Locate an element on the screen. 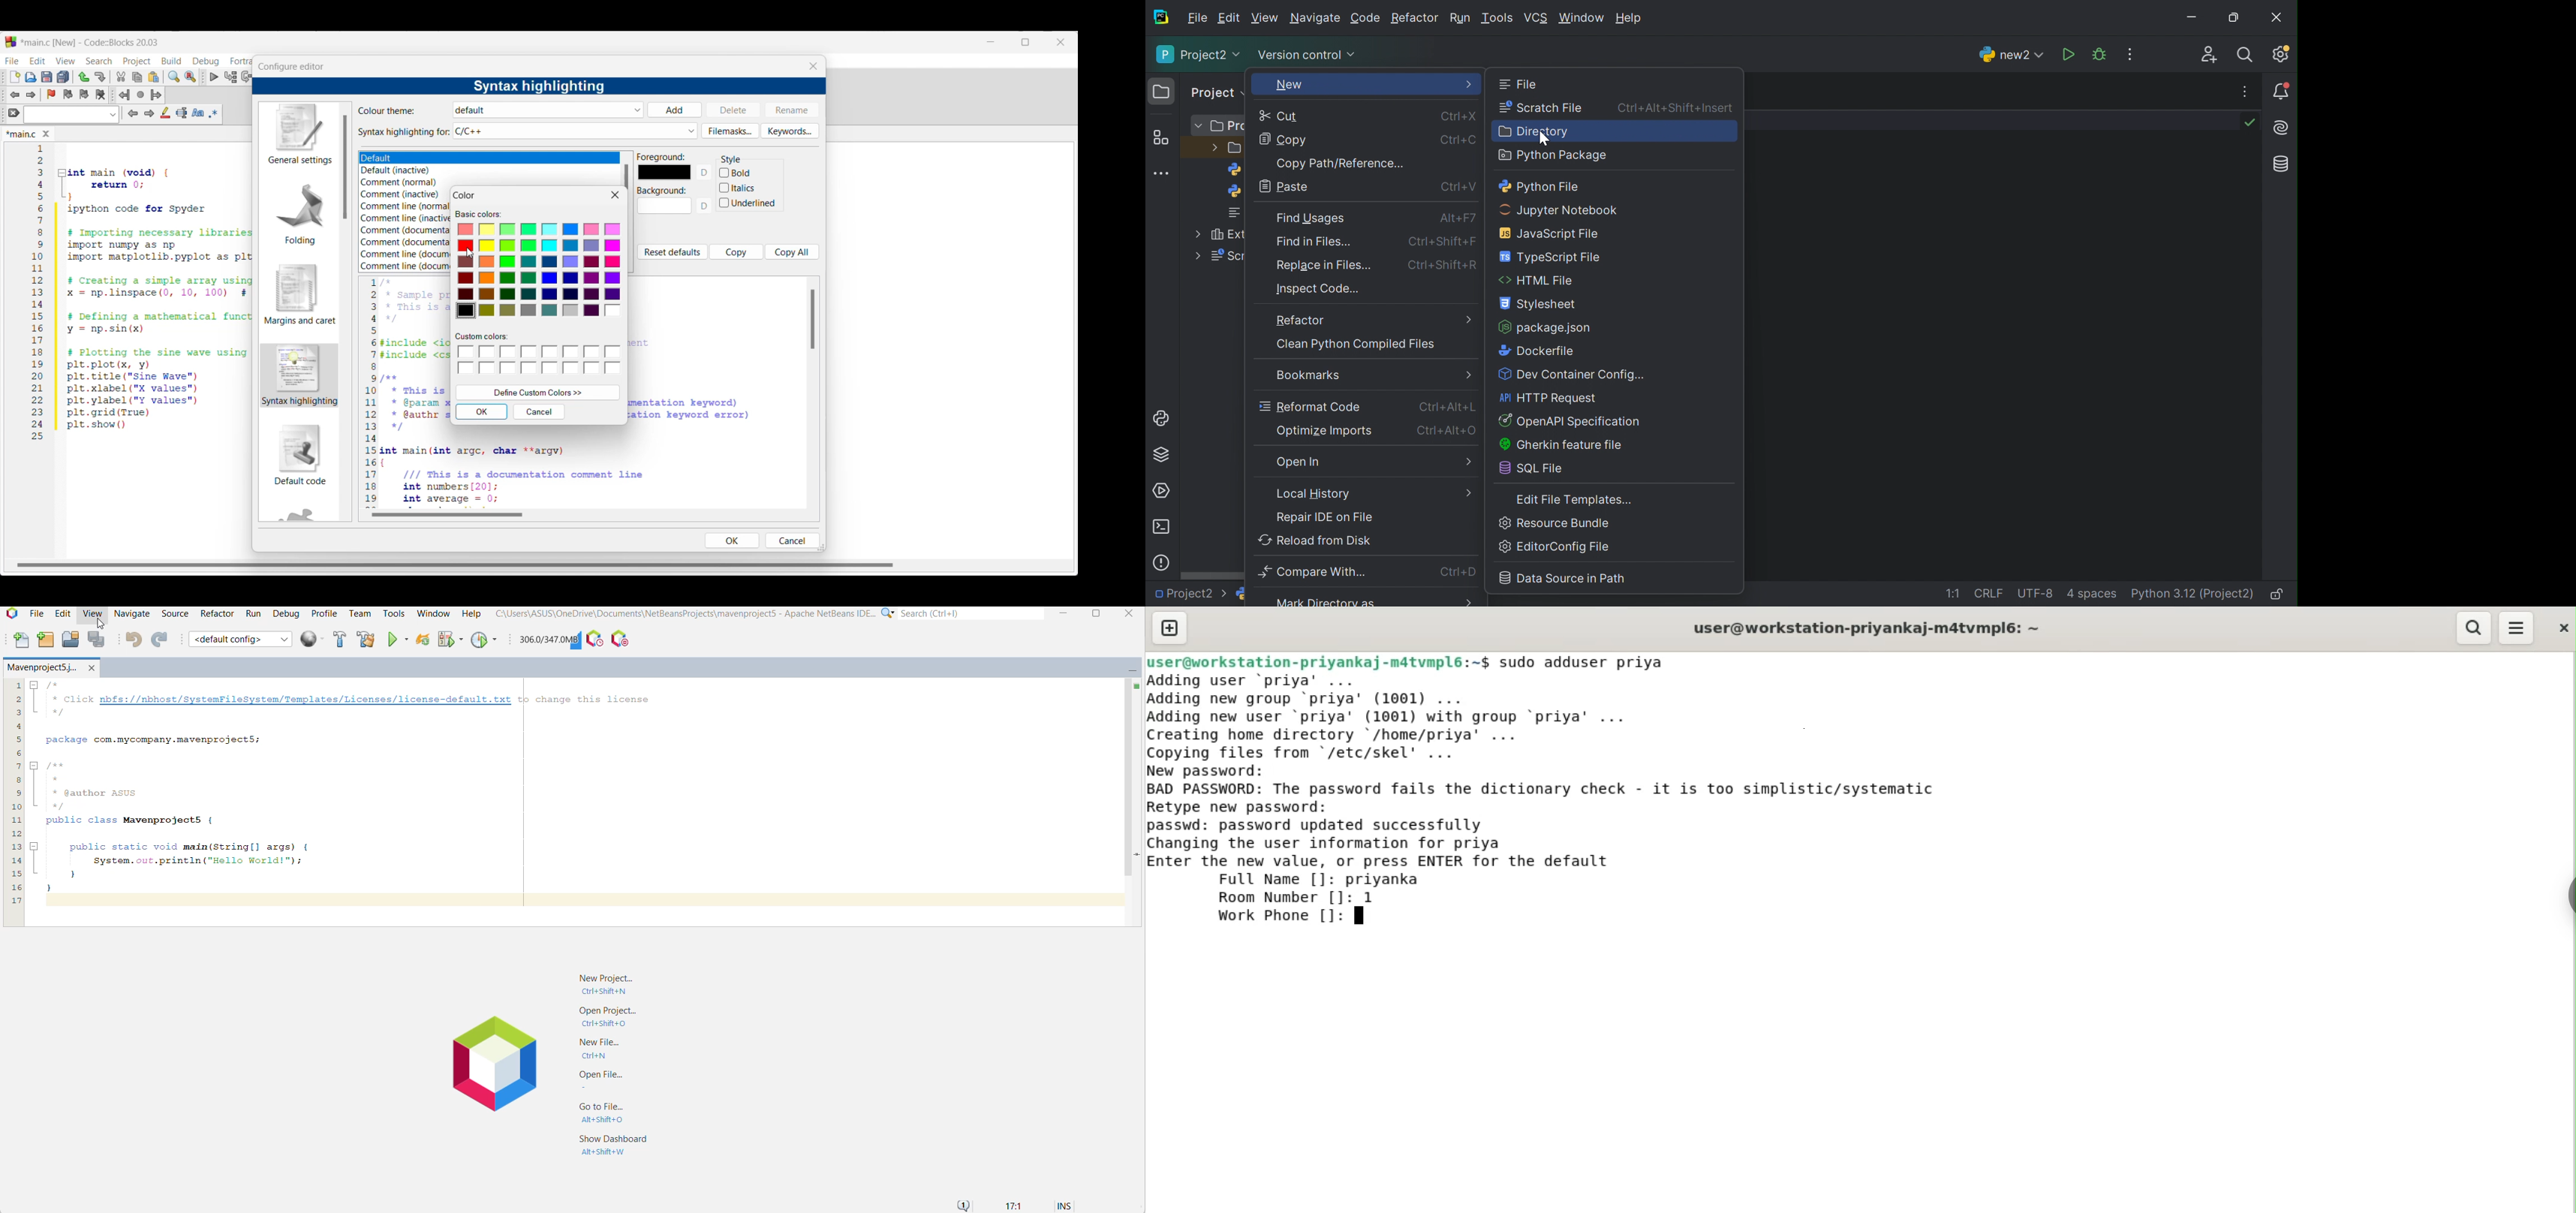  public static void main(String[] args) {
7 System.out.println("Hello World!");
}
} is located at coordinates (185, 863).